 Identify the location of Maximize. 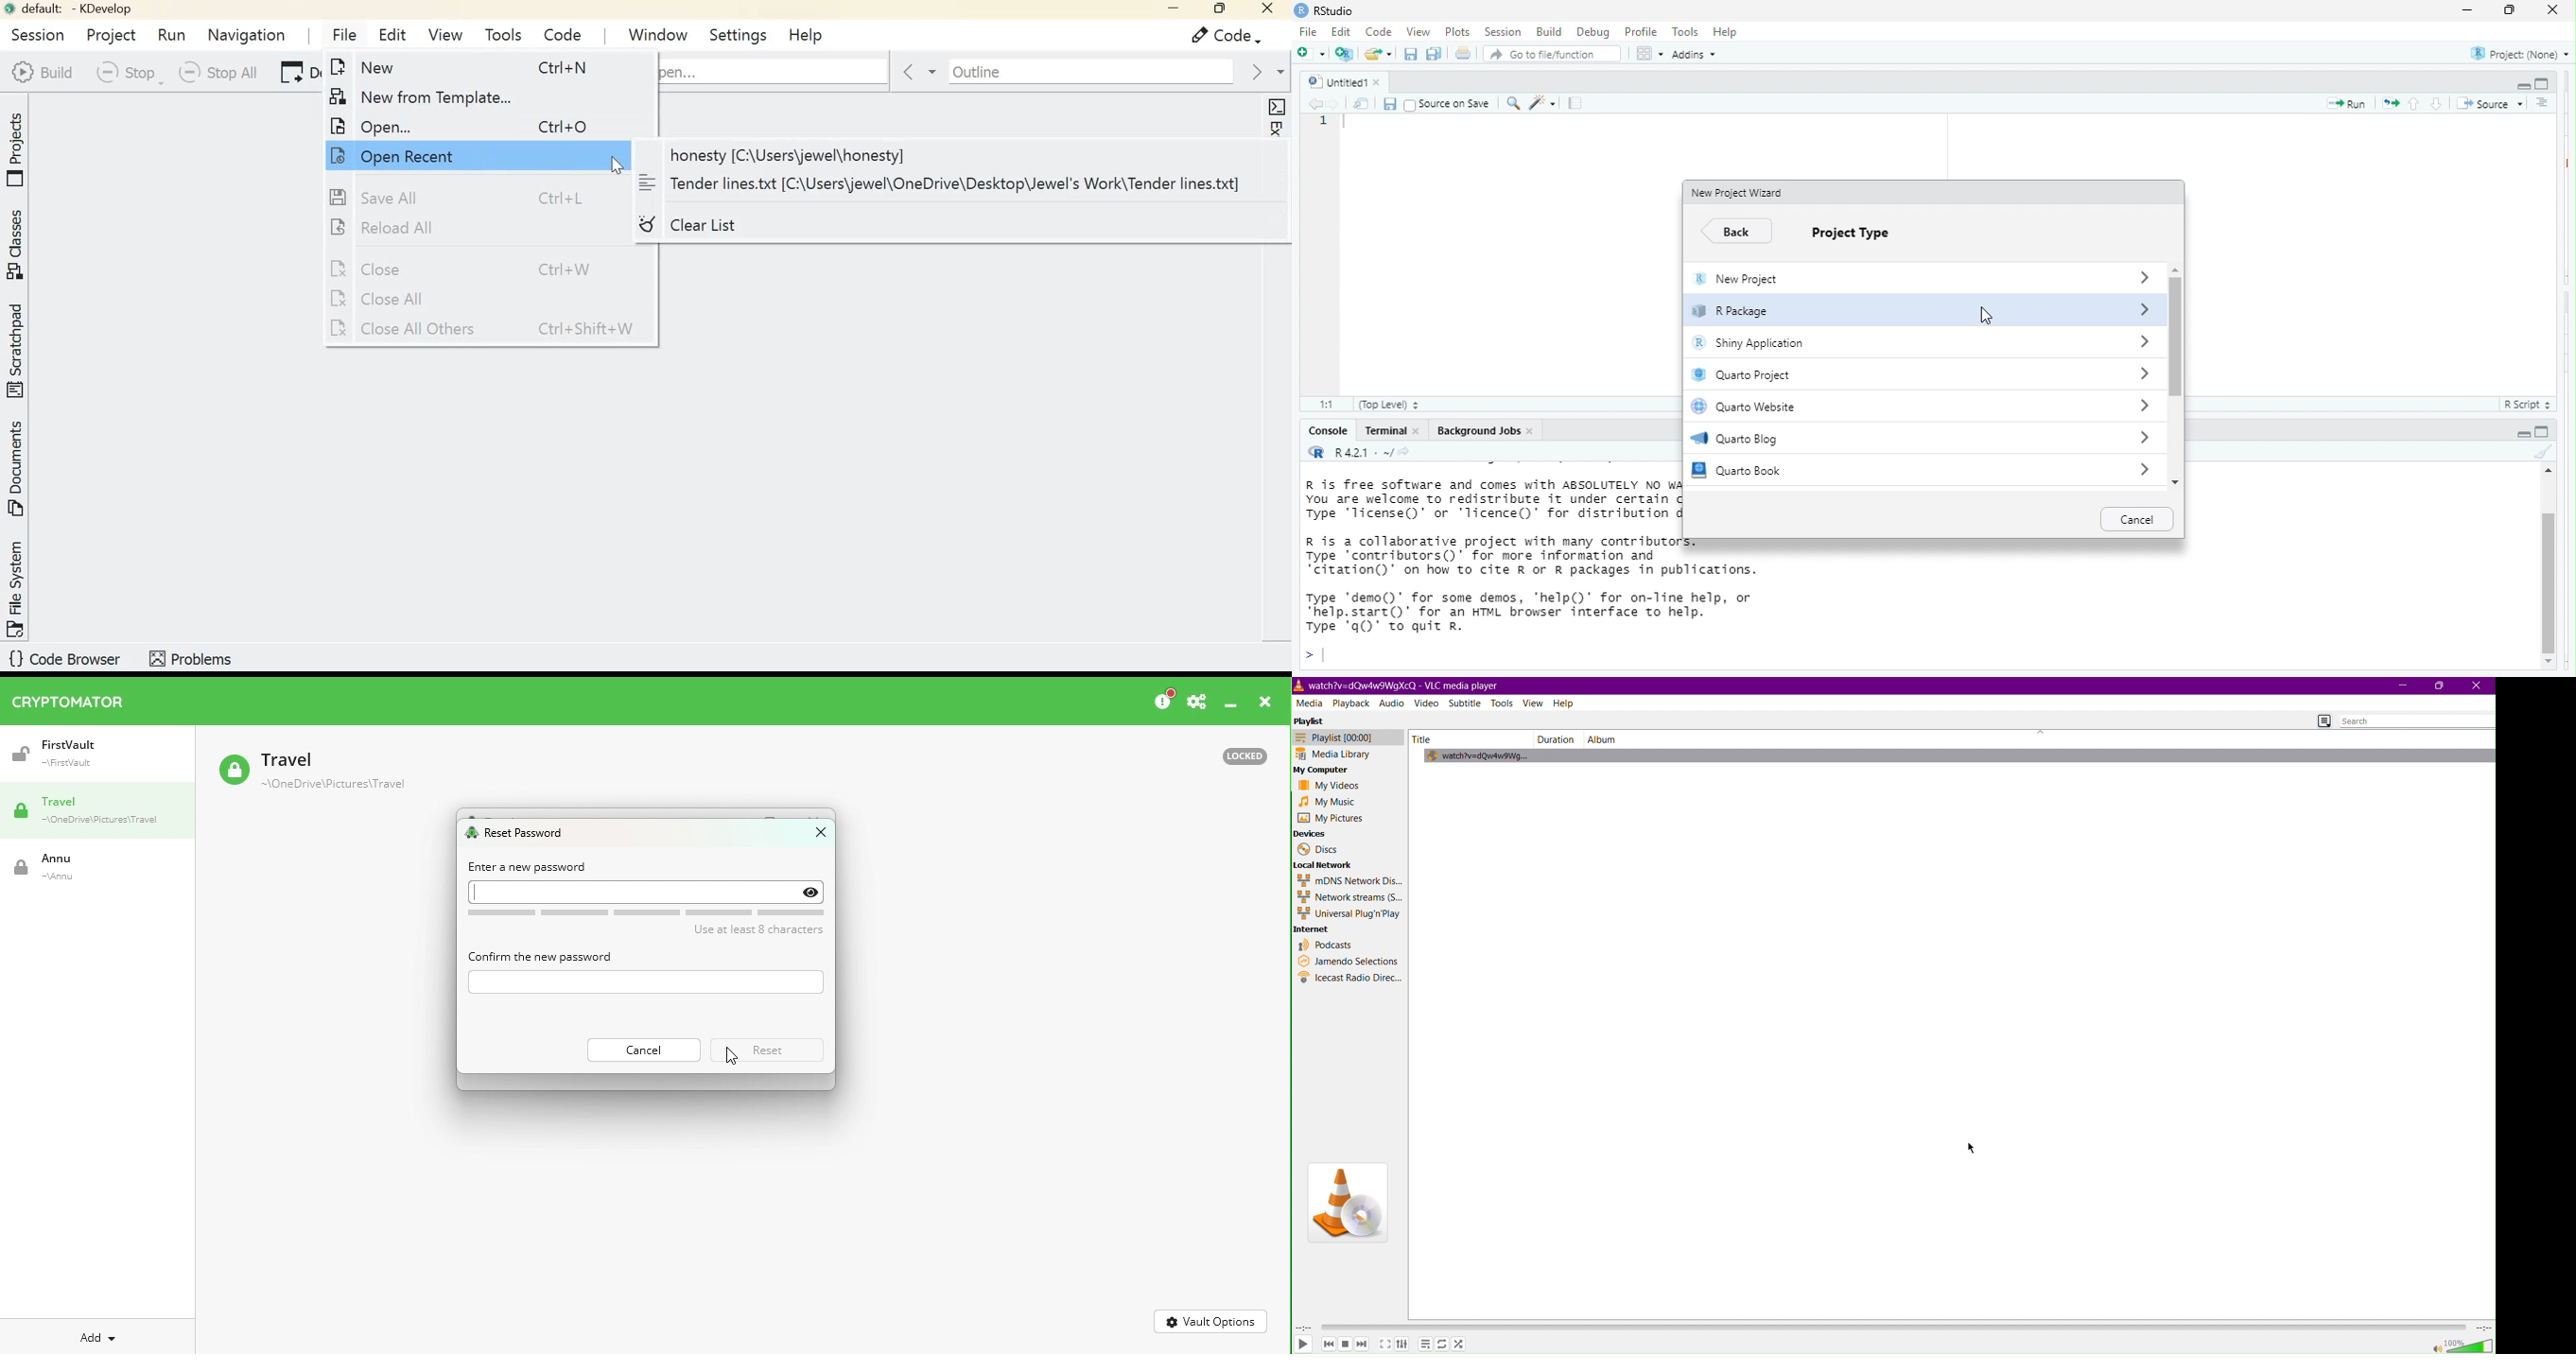
(2439, 686).